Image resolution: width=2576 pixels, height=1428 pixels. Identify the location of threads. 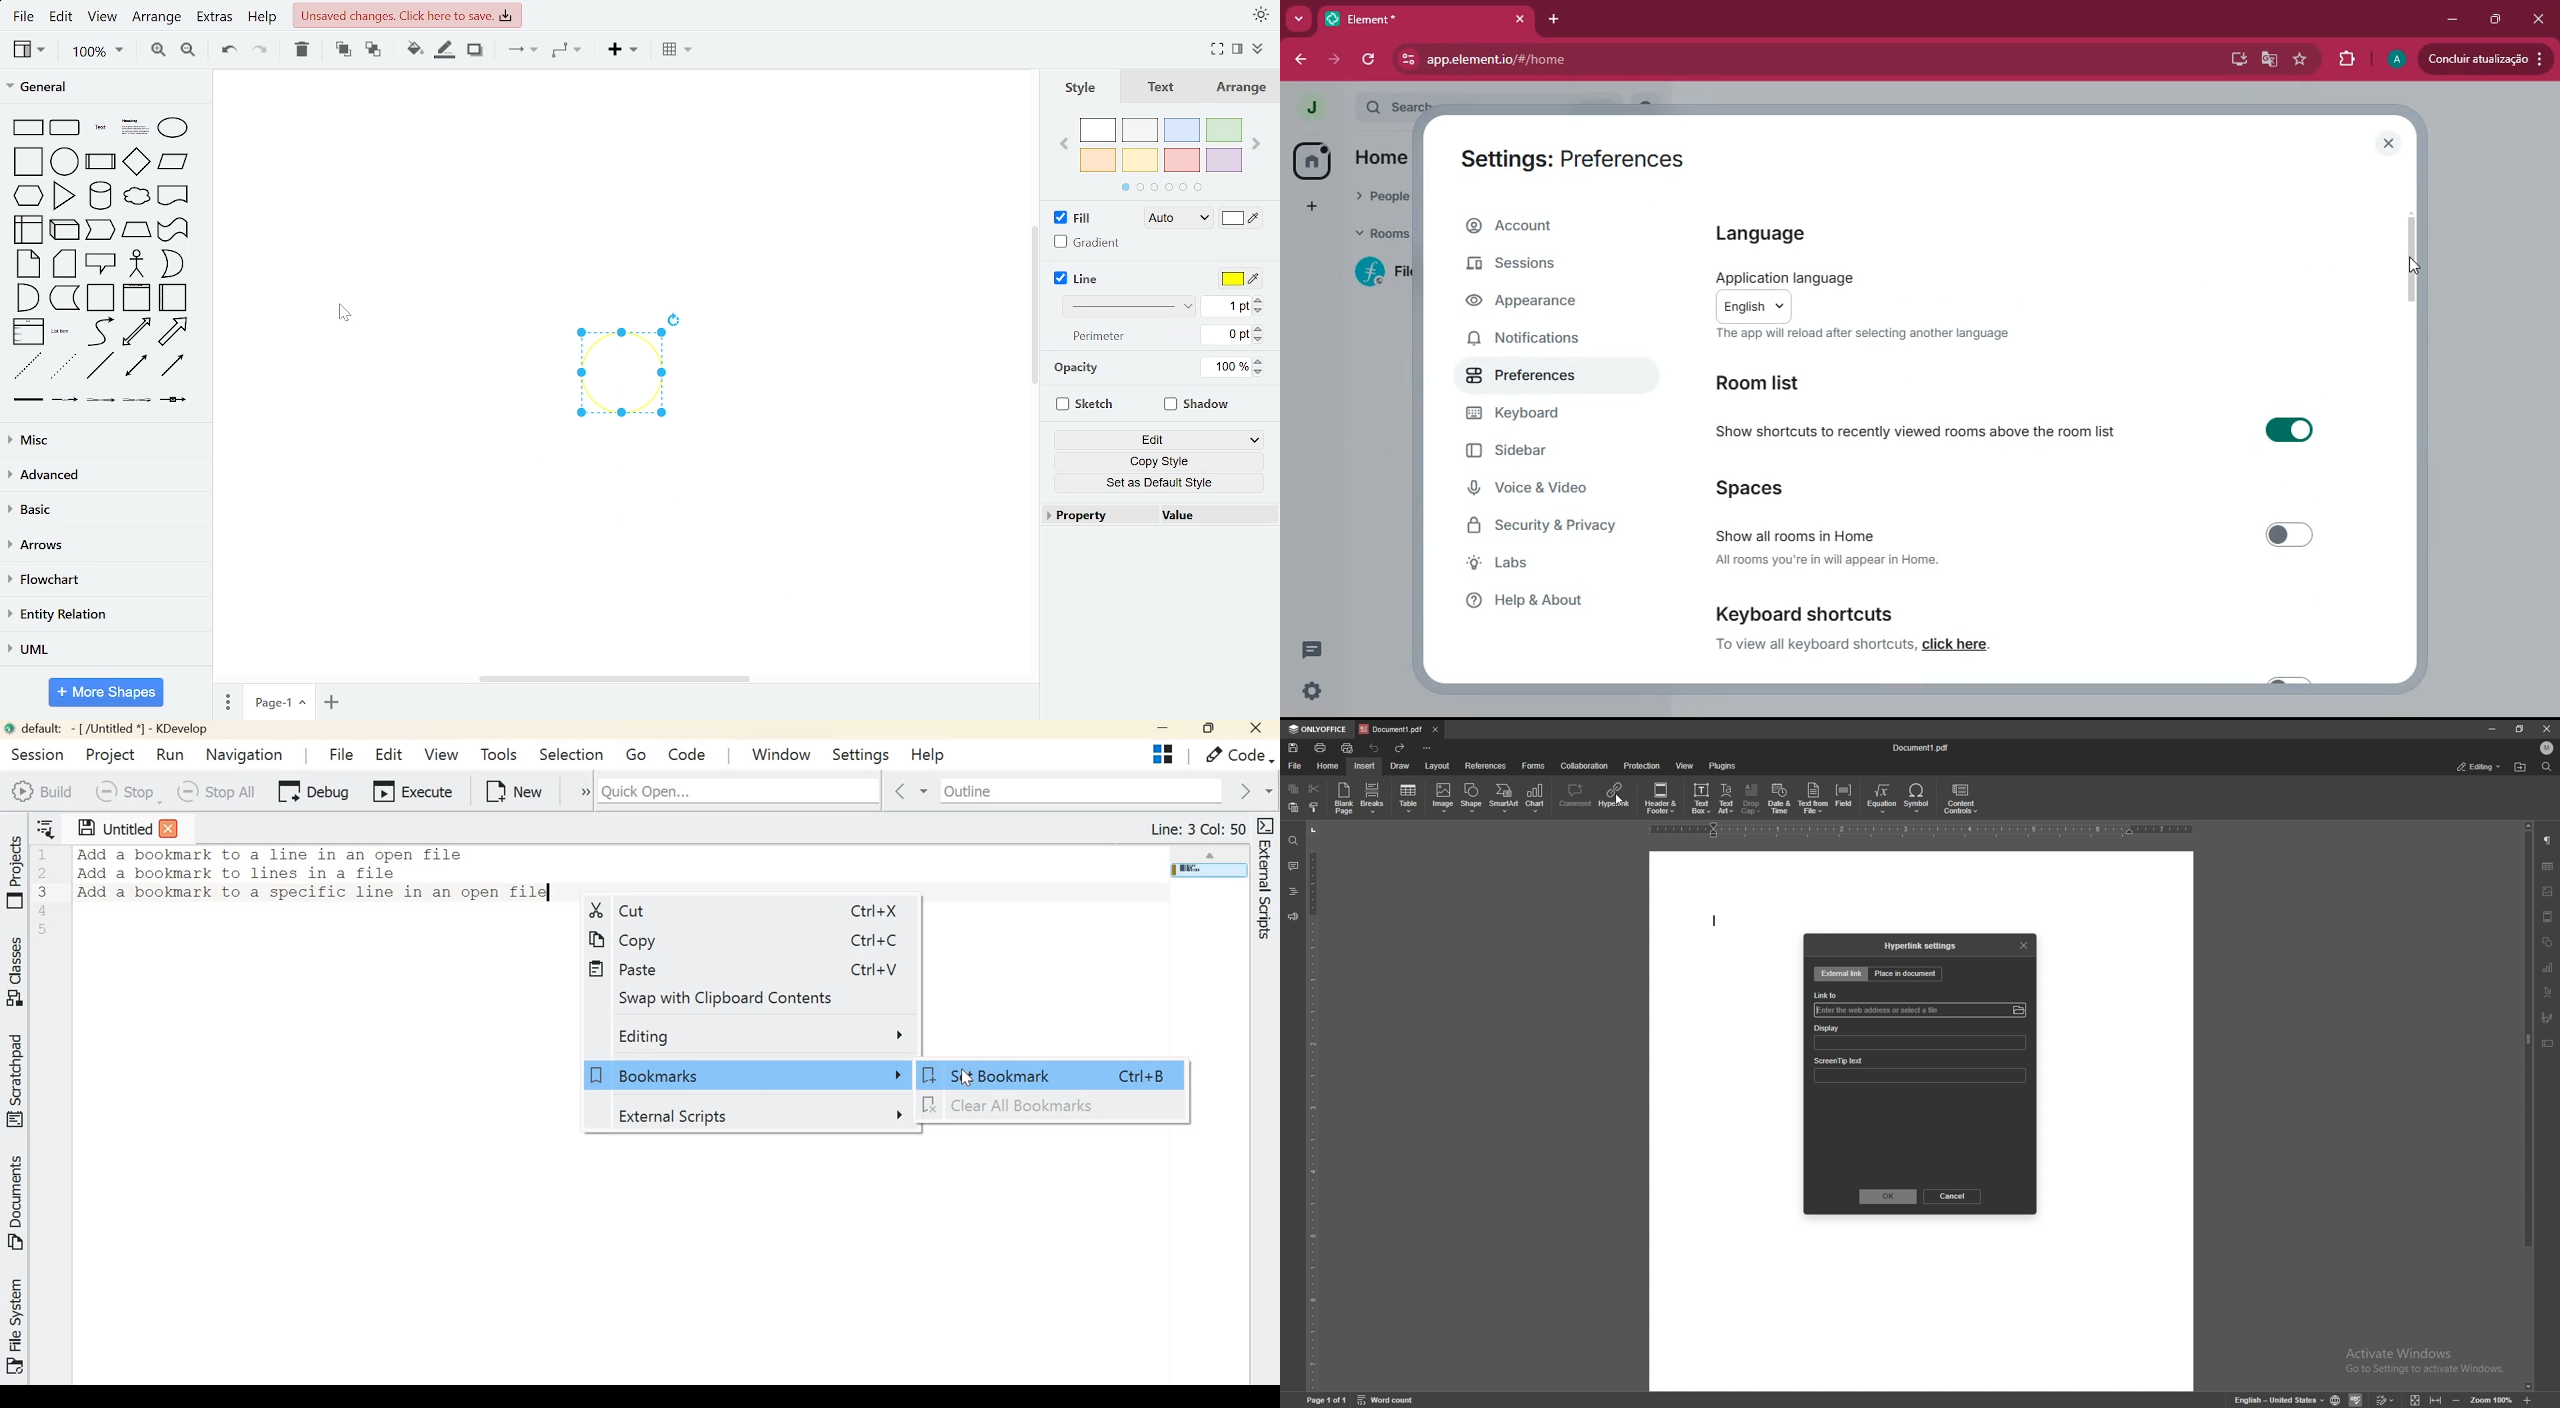
(1310, 651).